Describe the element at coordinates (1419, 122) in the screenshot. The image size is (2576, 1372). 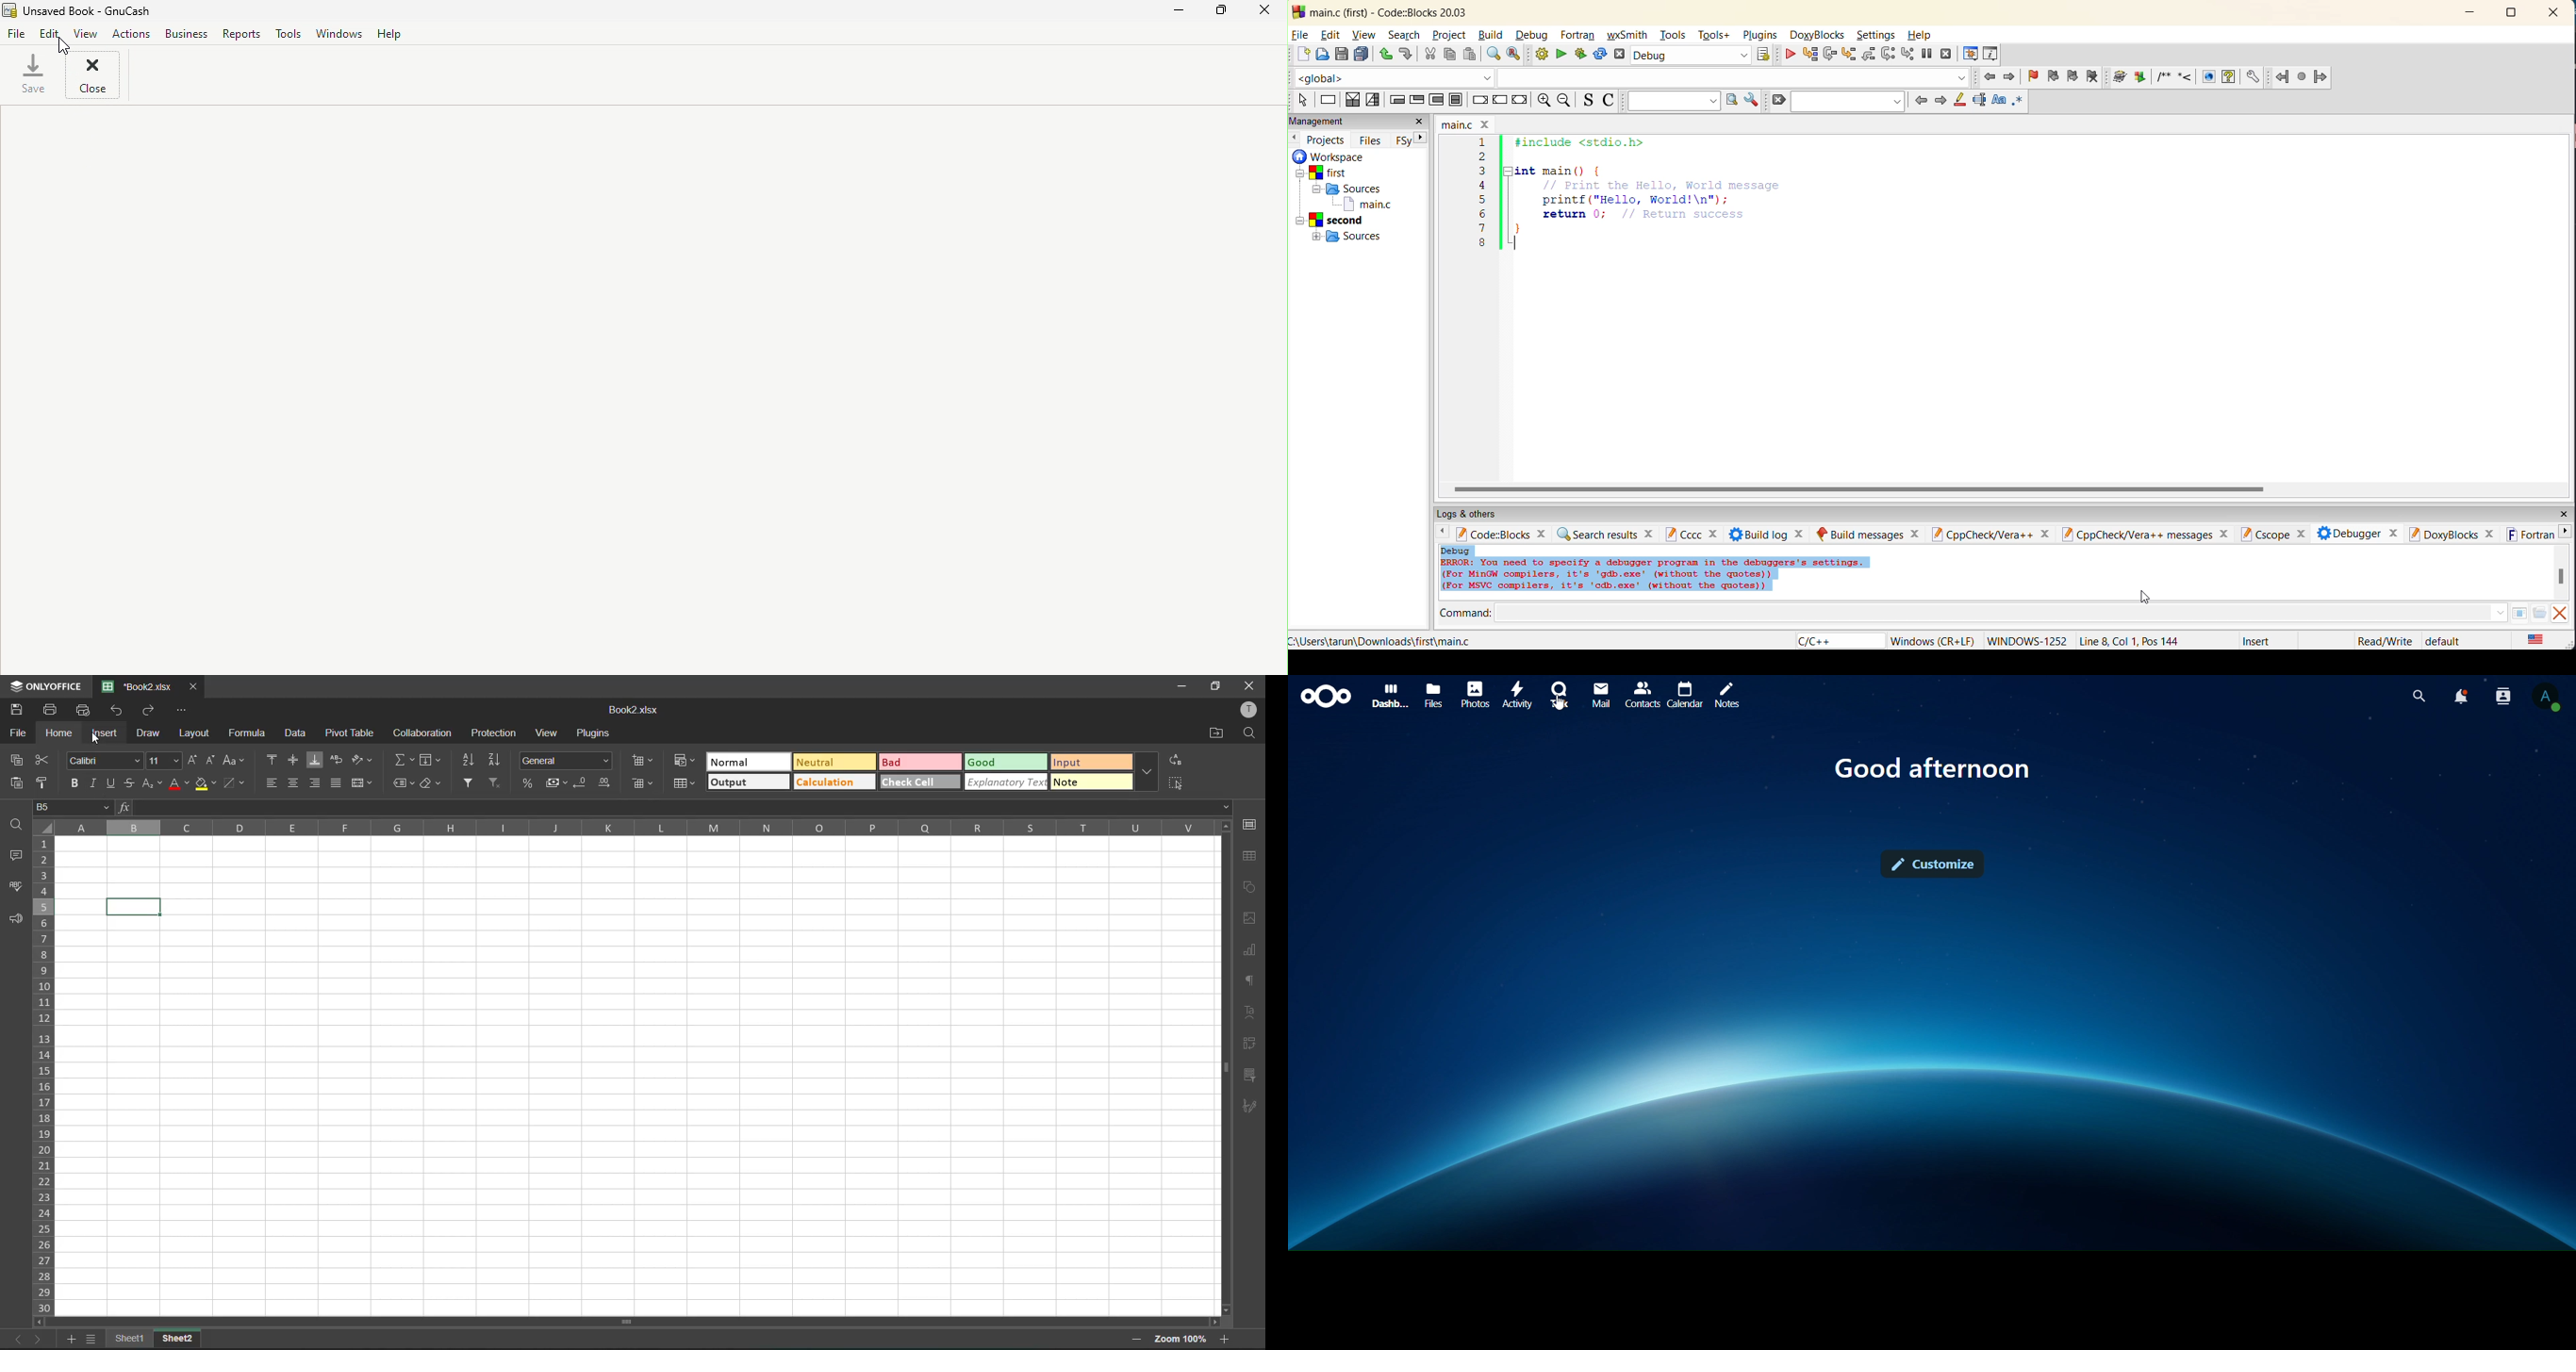
I see `close` at that location.